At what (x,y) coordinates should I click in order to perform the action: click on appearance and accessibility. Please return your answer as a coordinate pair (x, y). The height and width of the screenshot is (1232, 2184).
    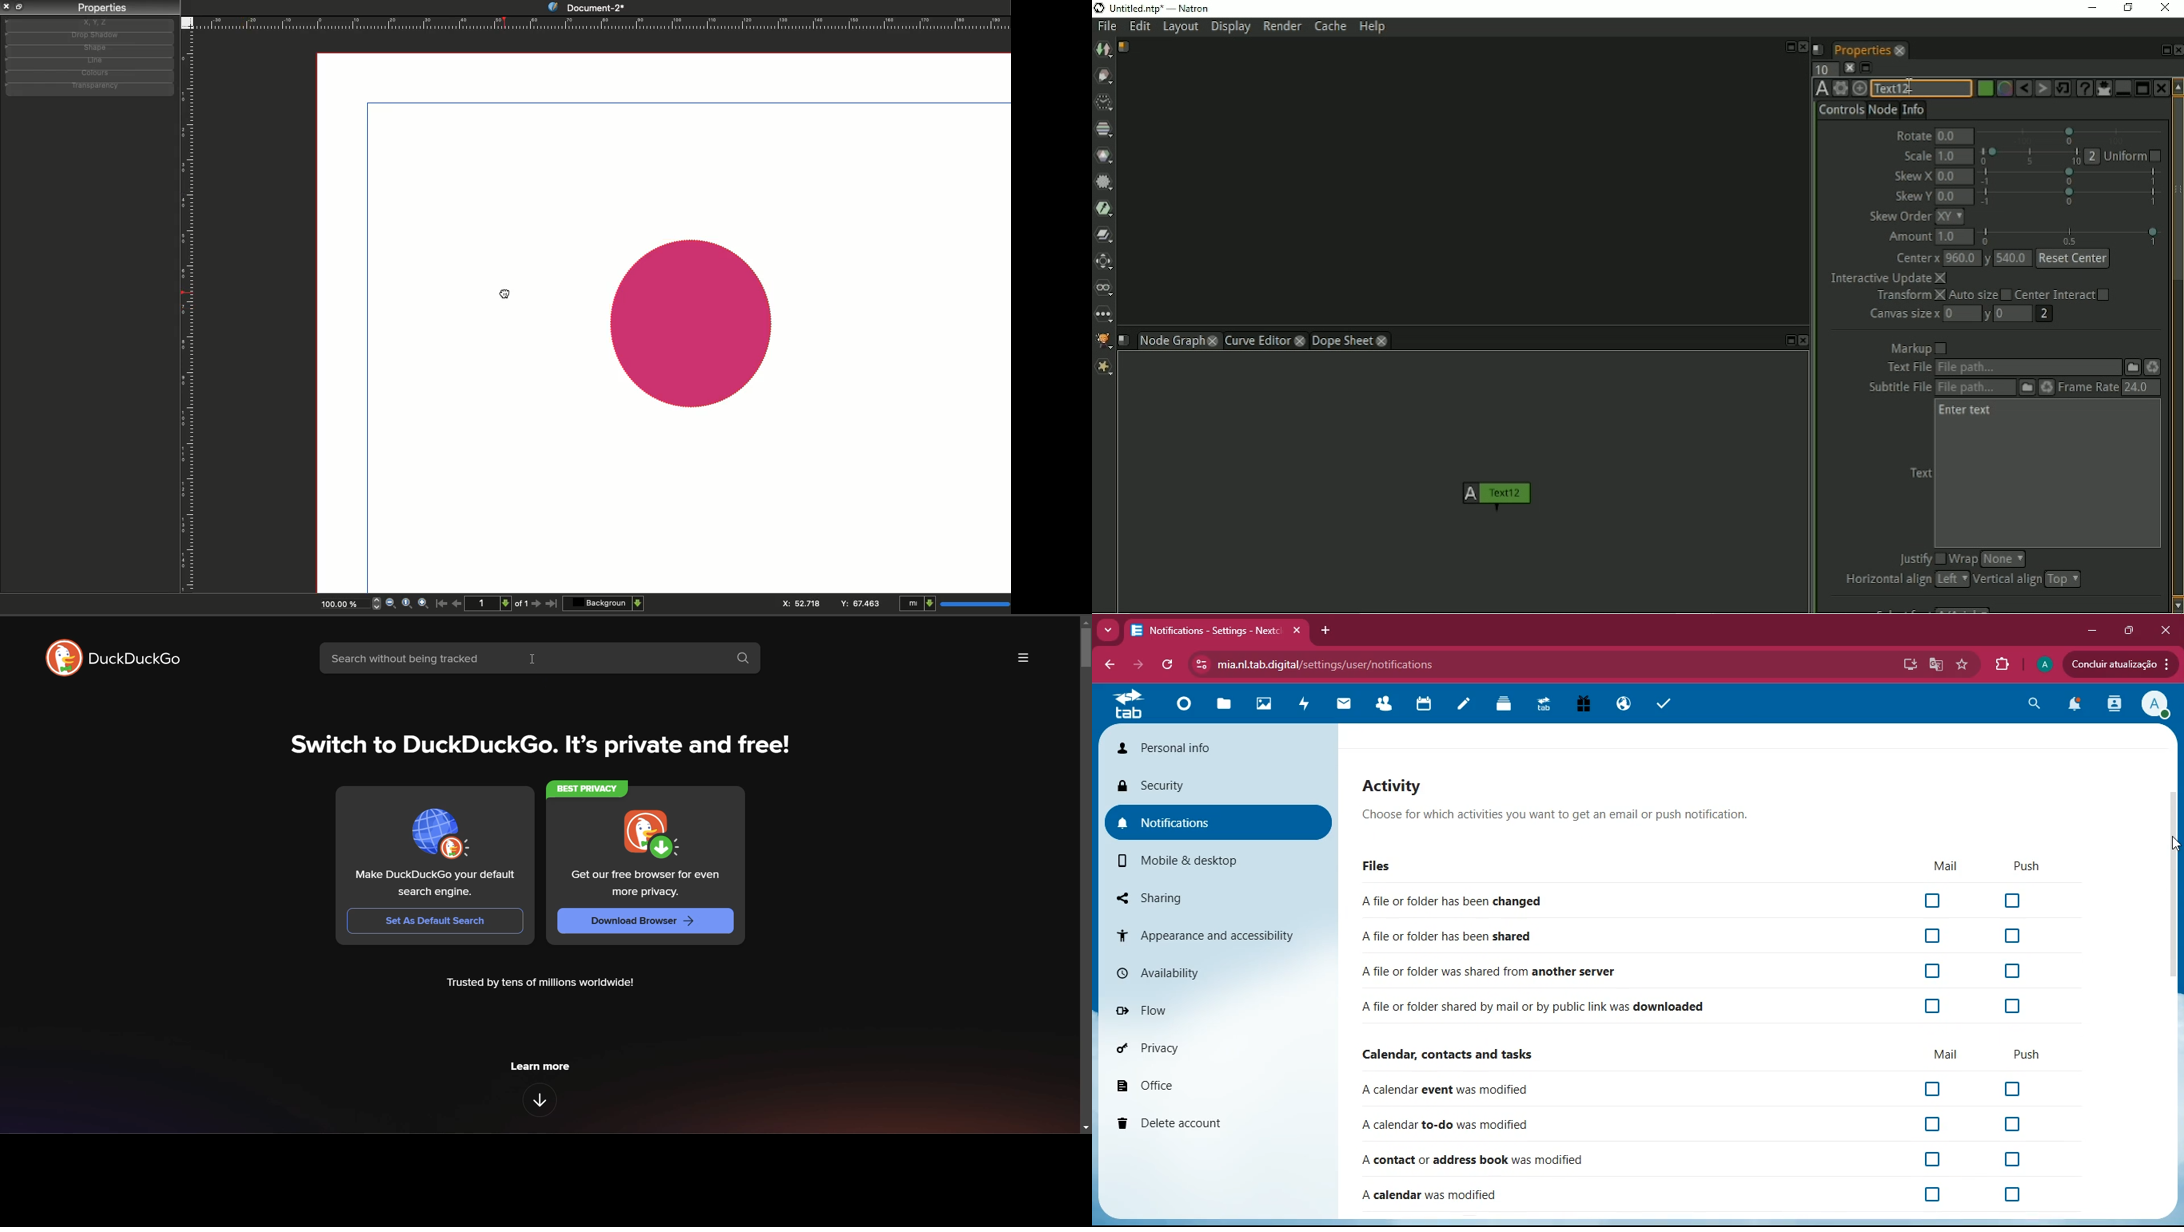
    Looking at the image, I should click on (1217, 935).